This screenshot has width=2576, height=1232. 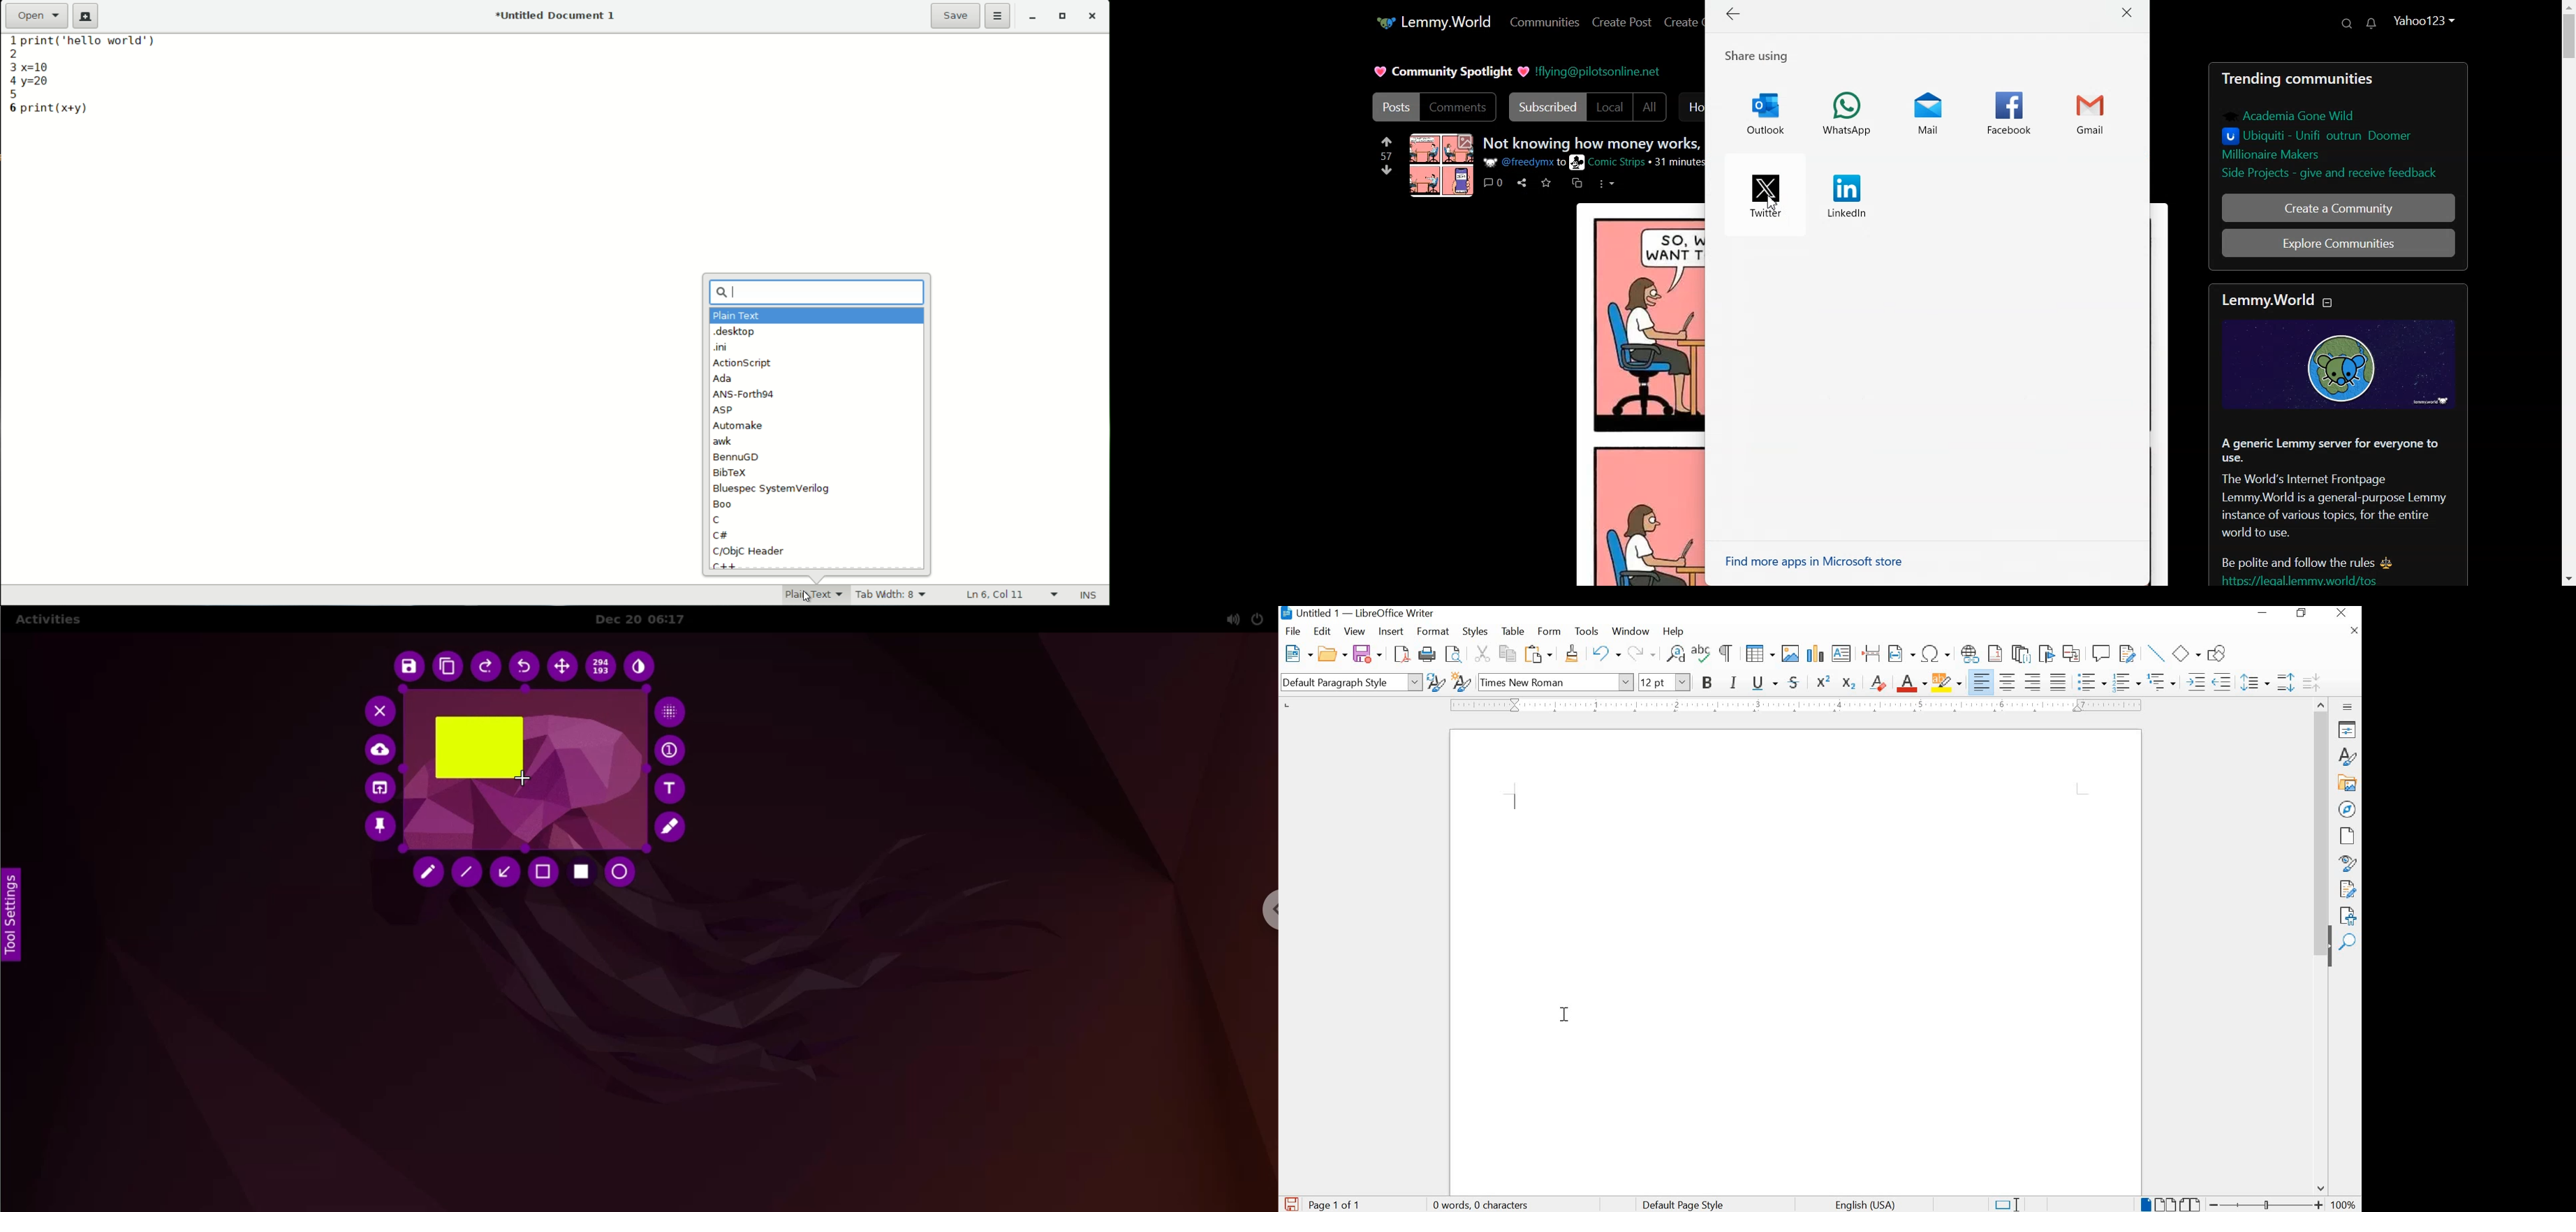 I want to click on INCREASE INDENT, so click(x=2194, y=681).